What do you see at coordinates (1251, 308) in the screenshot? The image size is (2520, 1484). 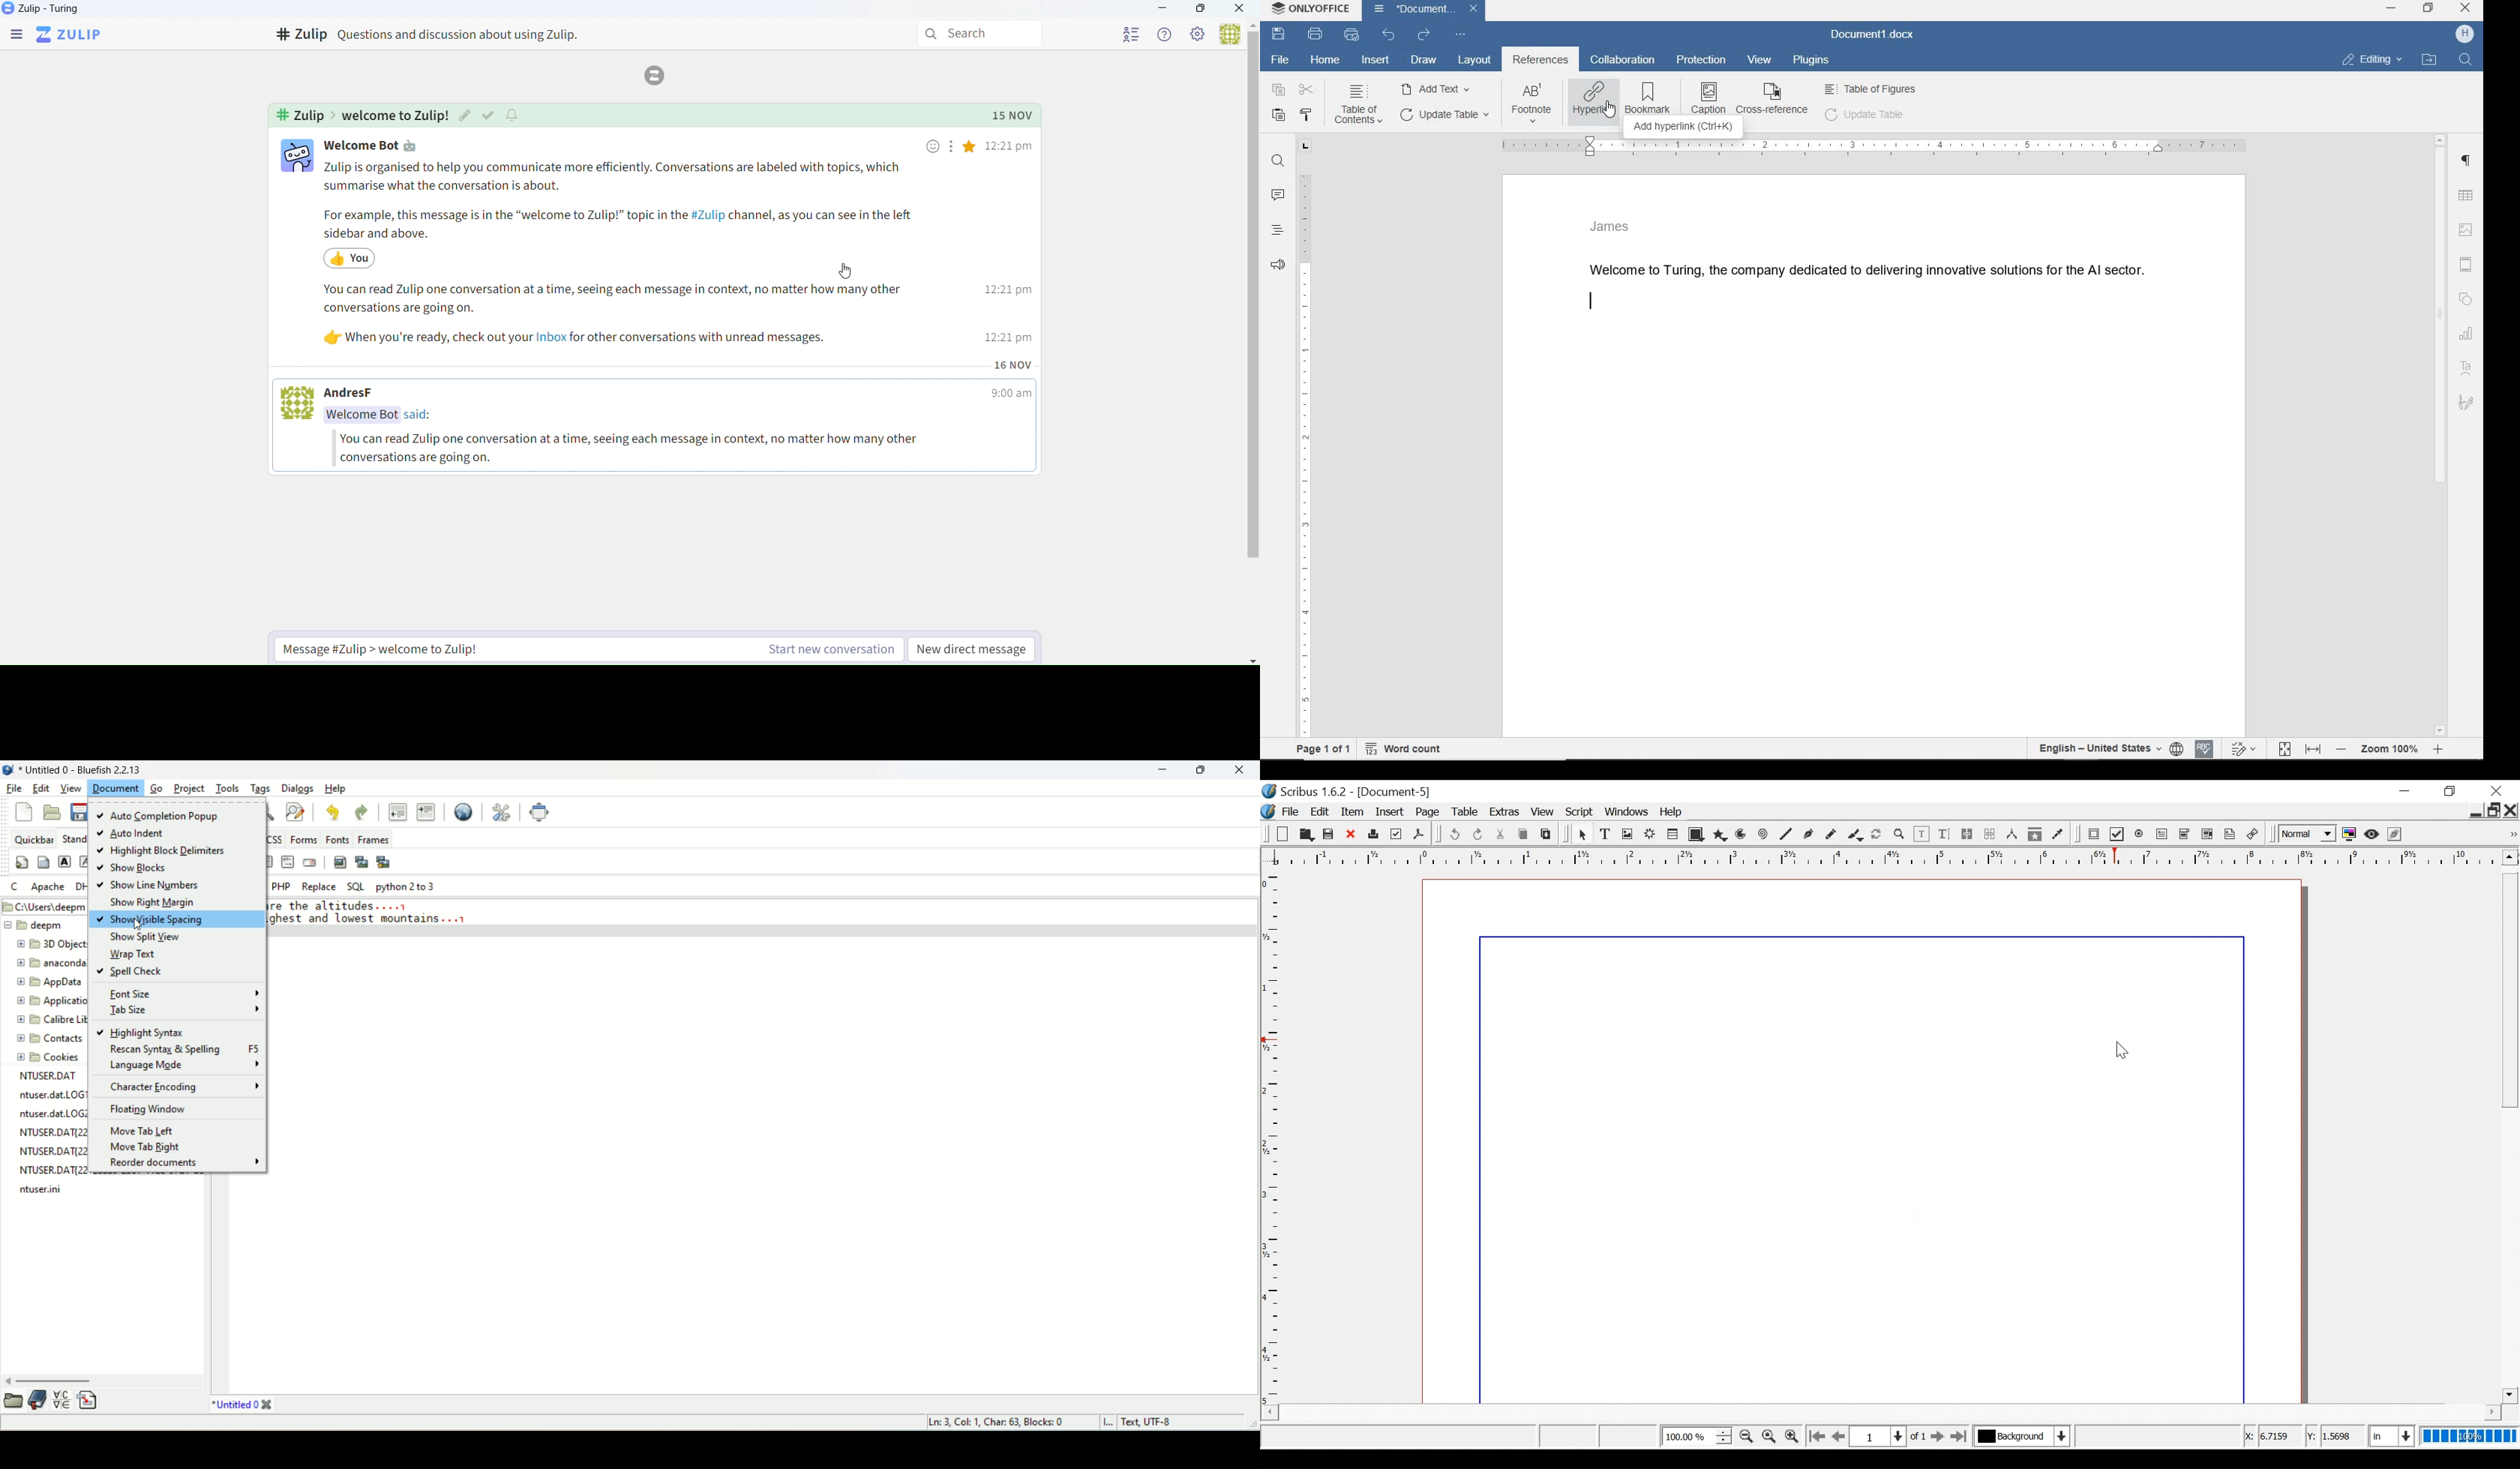 I see `vertical scroll bar` at bounding box center [1251, 308].